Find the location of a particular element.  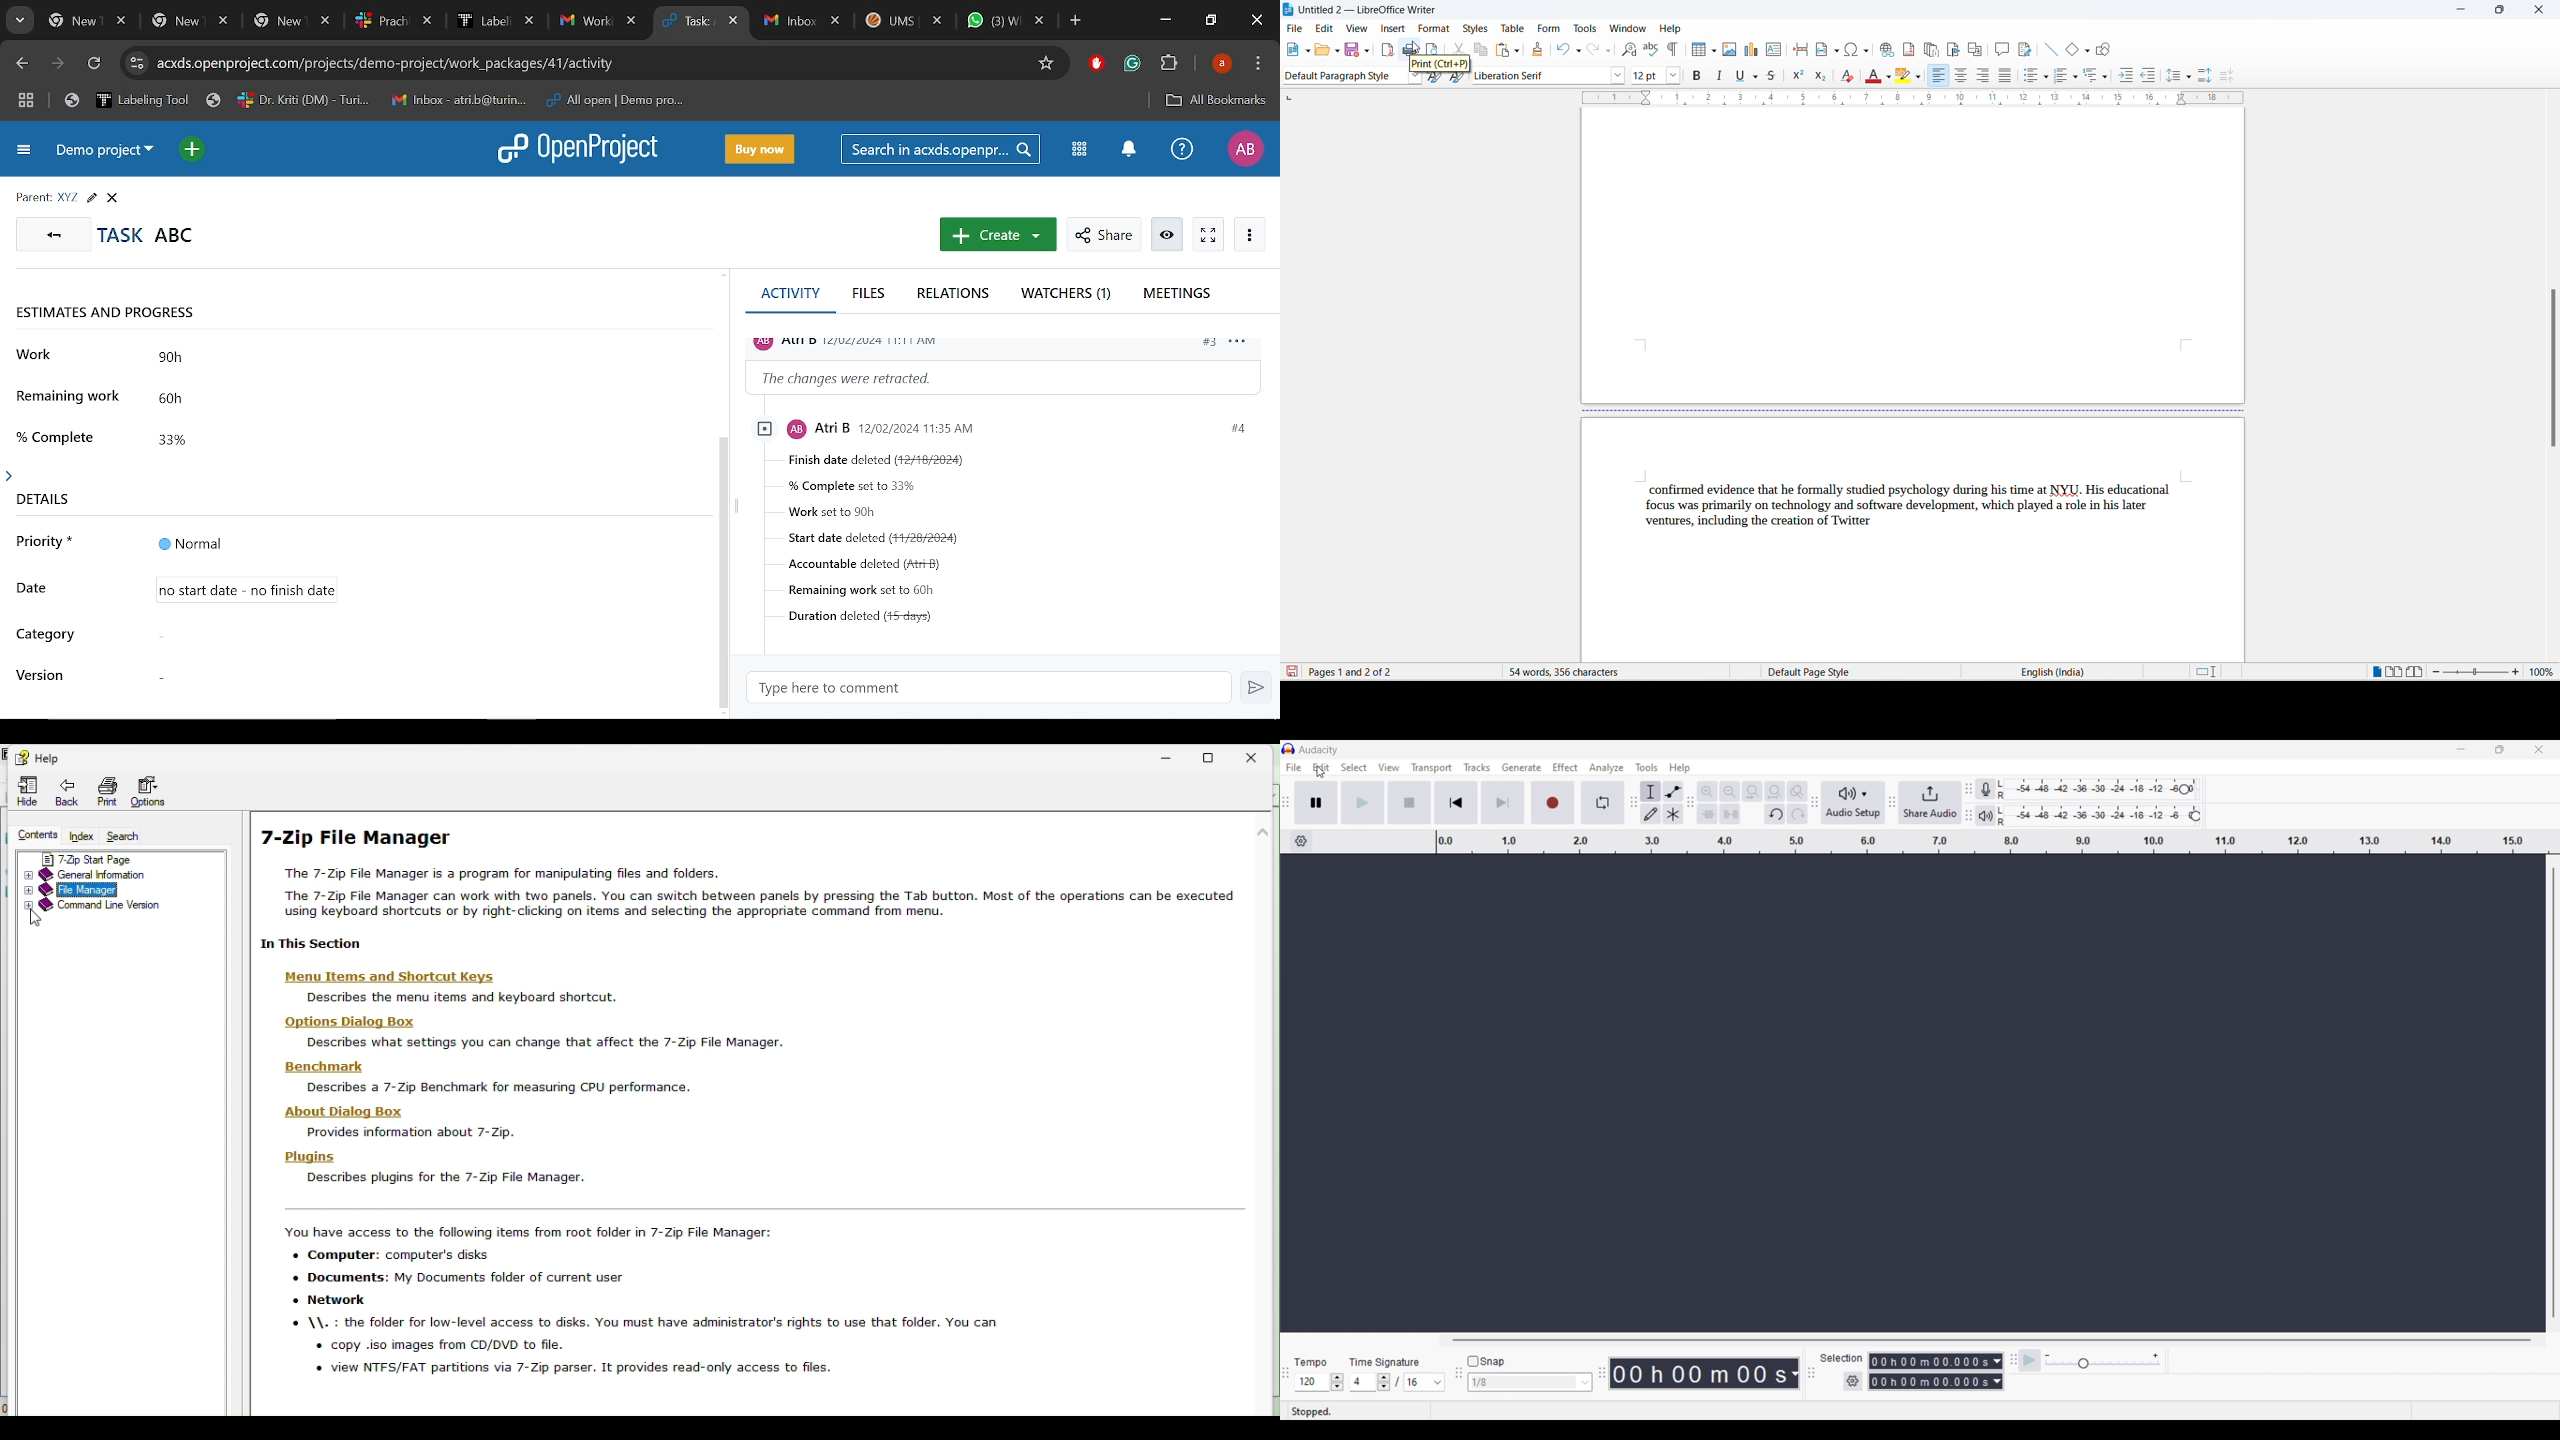

insert hyperlink is located at coordinates (1883, 50).